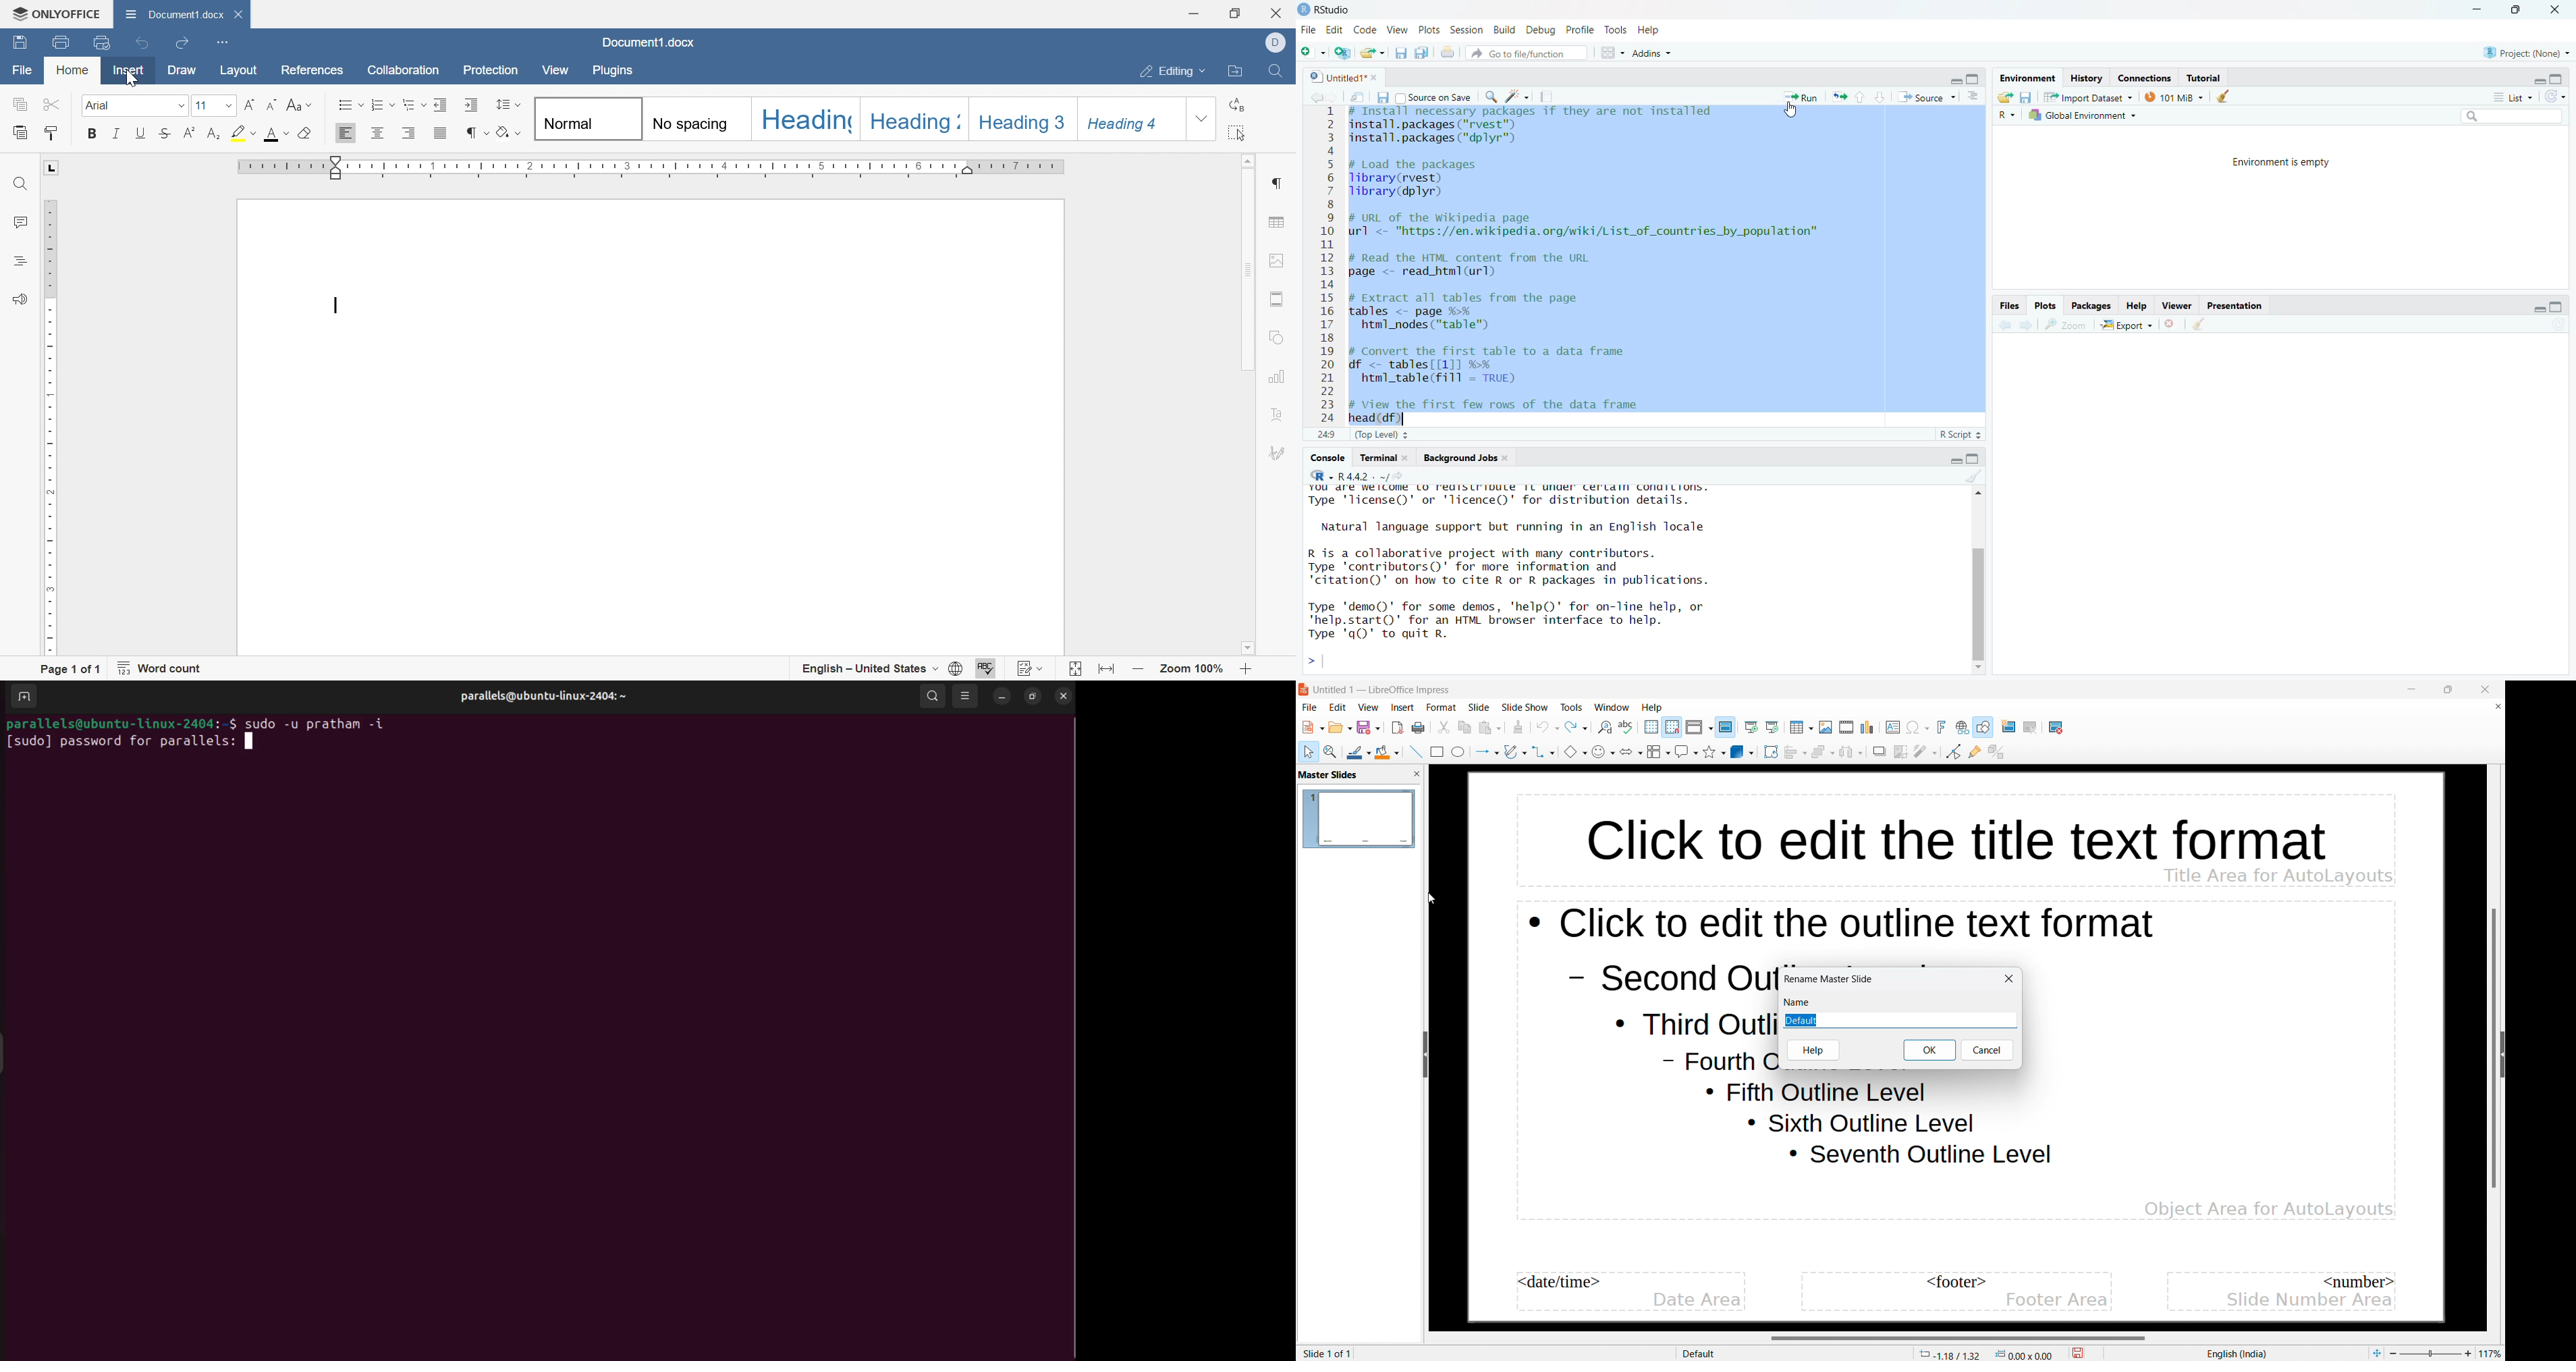  Describe the element at coordinates (1277, 184) in the screenshot. I see `Paragraph settings` at that location.